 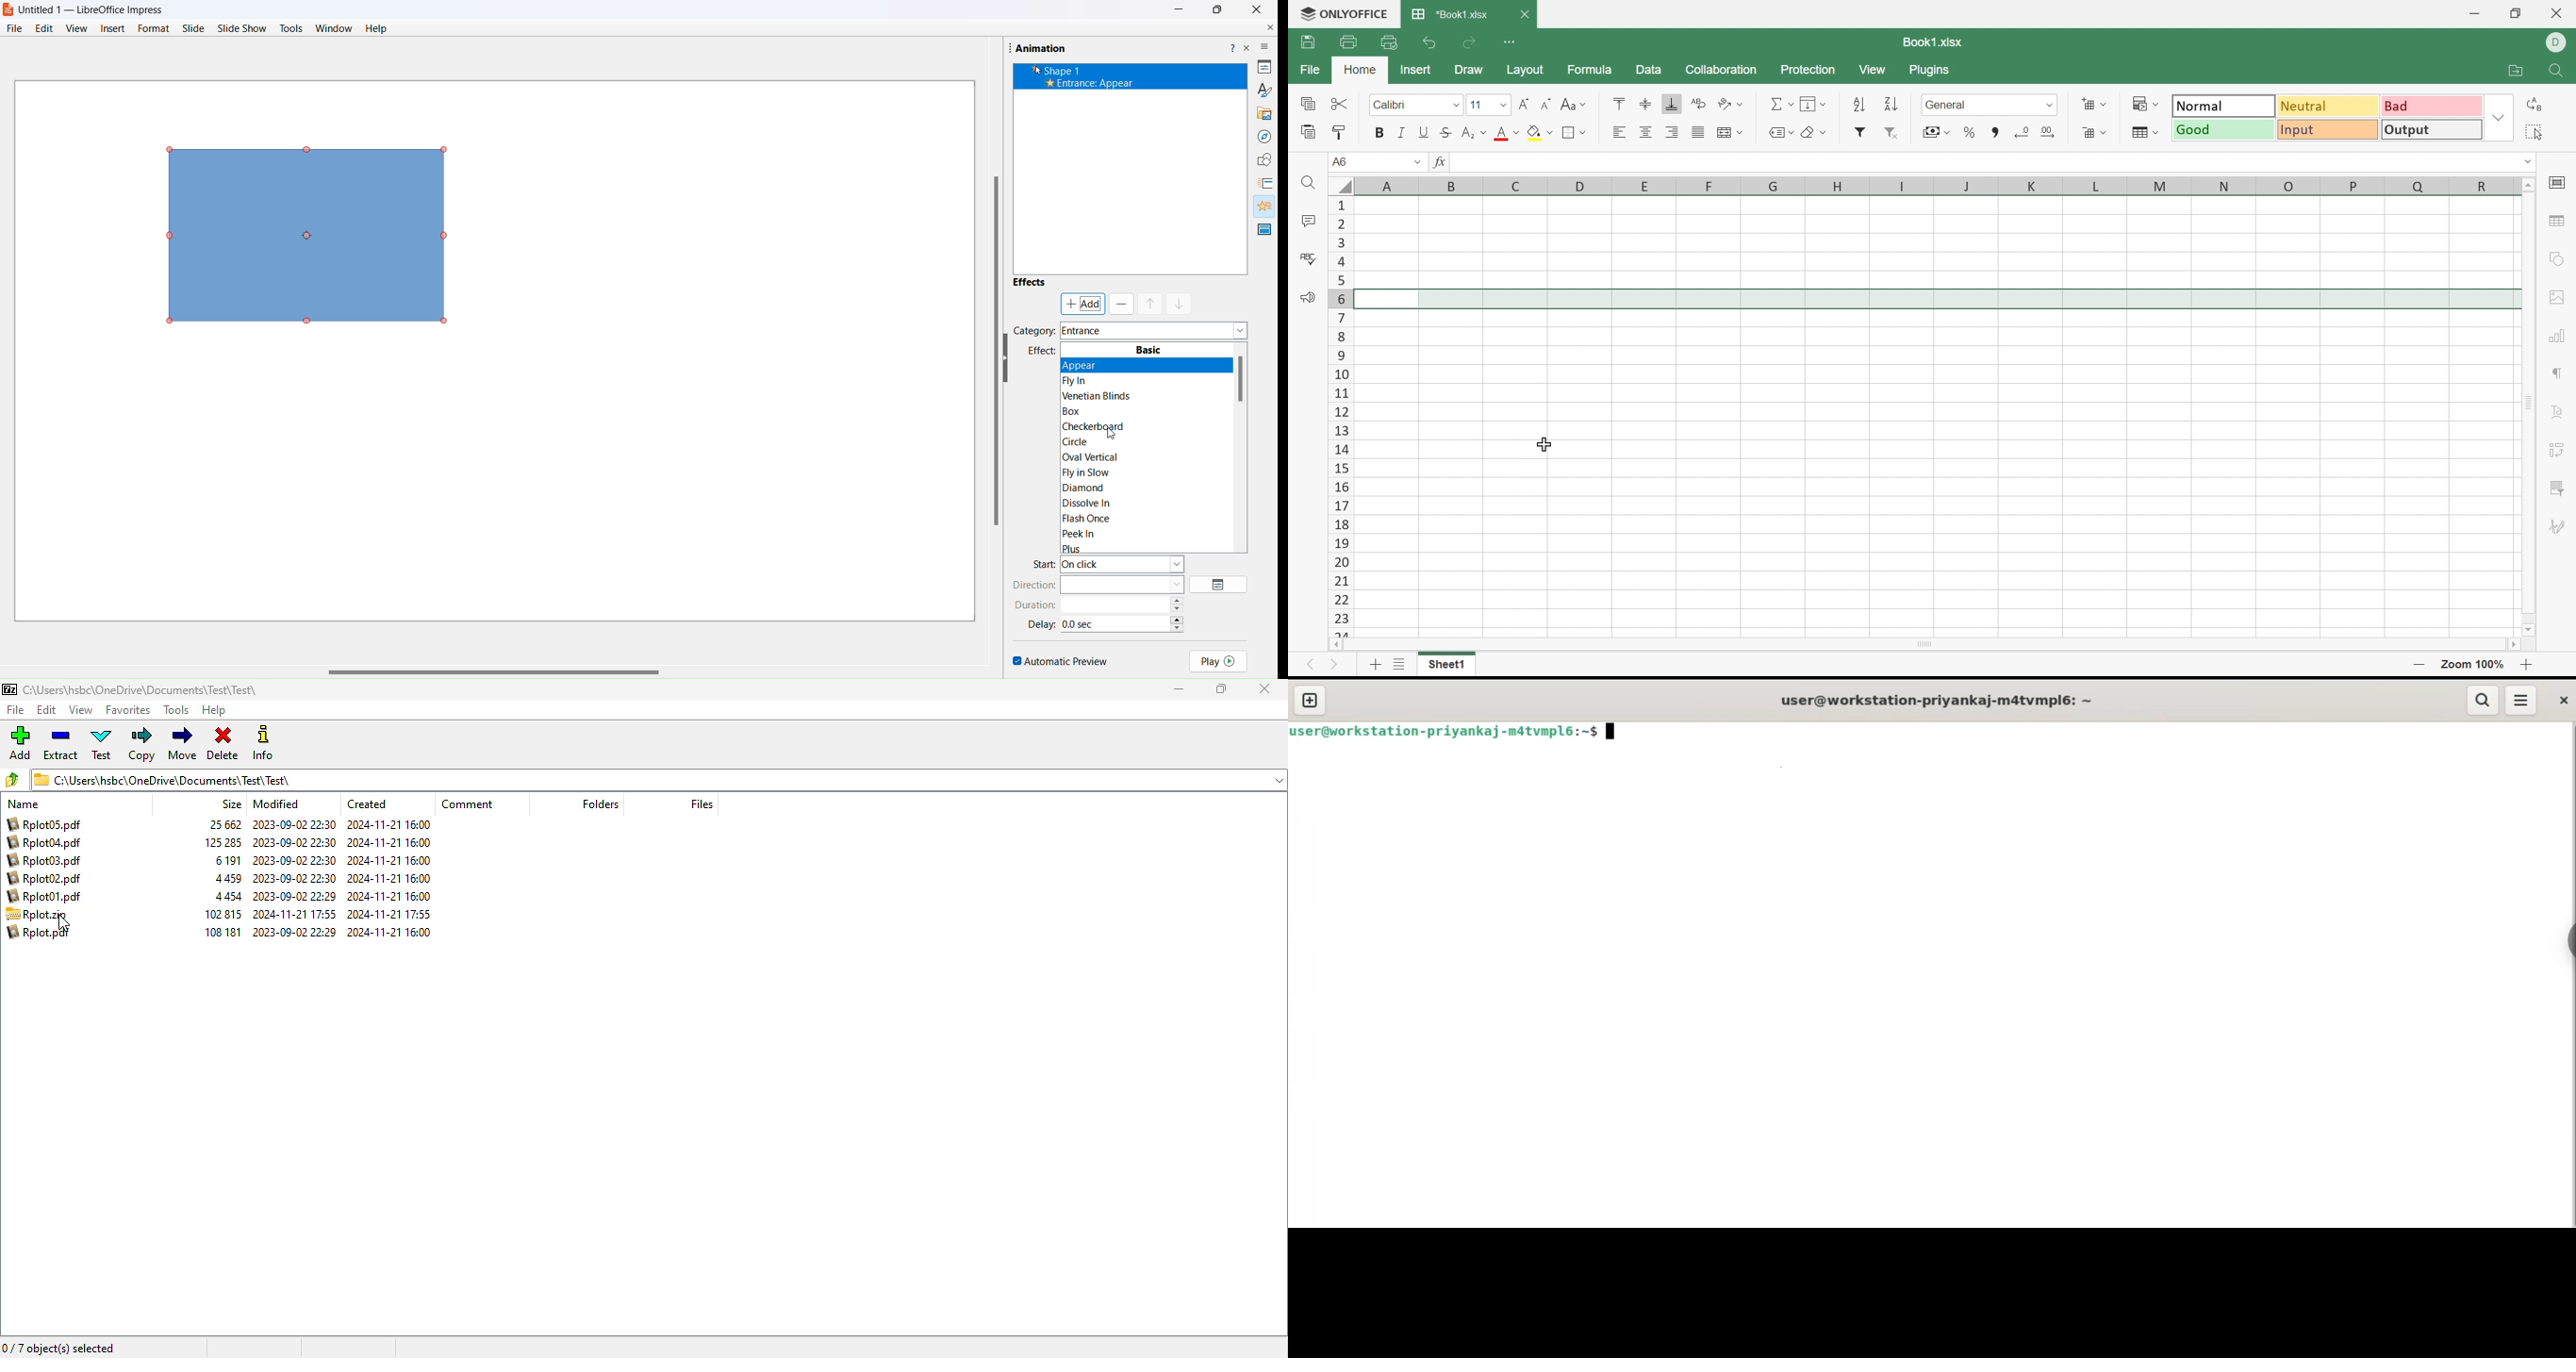 I want to click on Percentage style, so click(x=1970, y=134).